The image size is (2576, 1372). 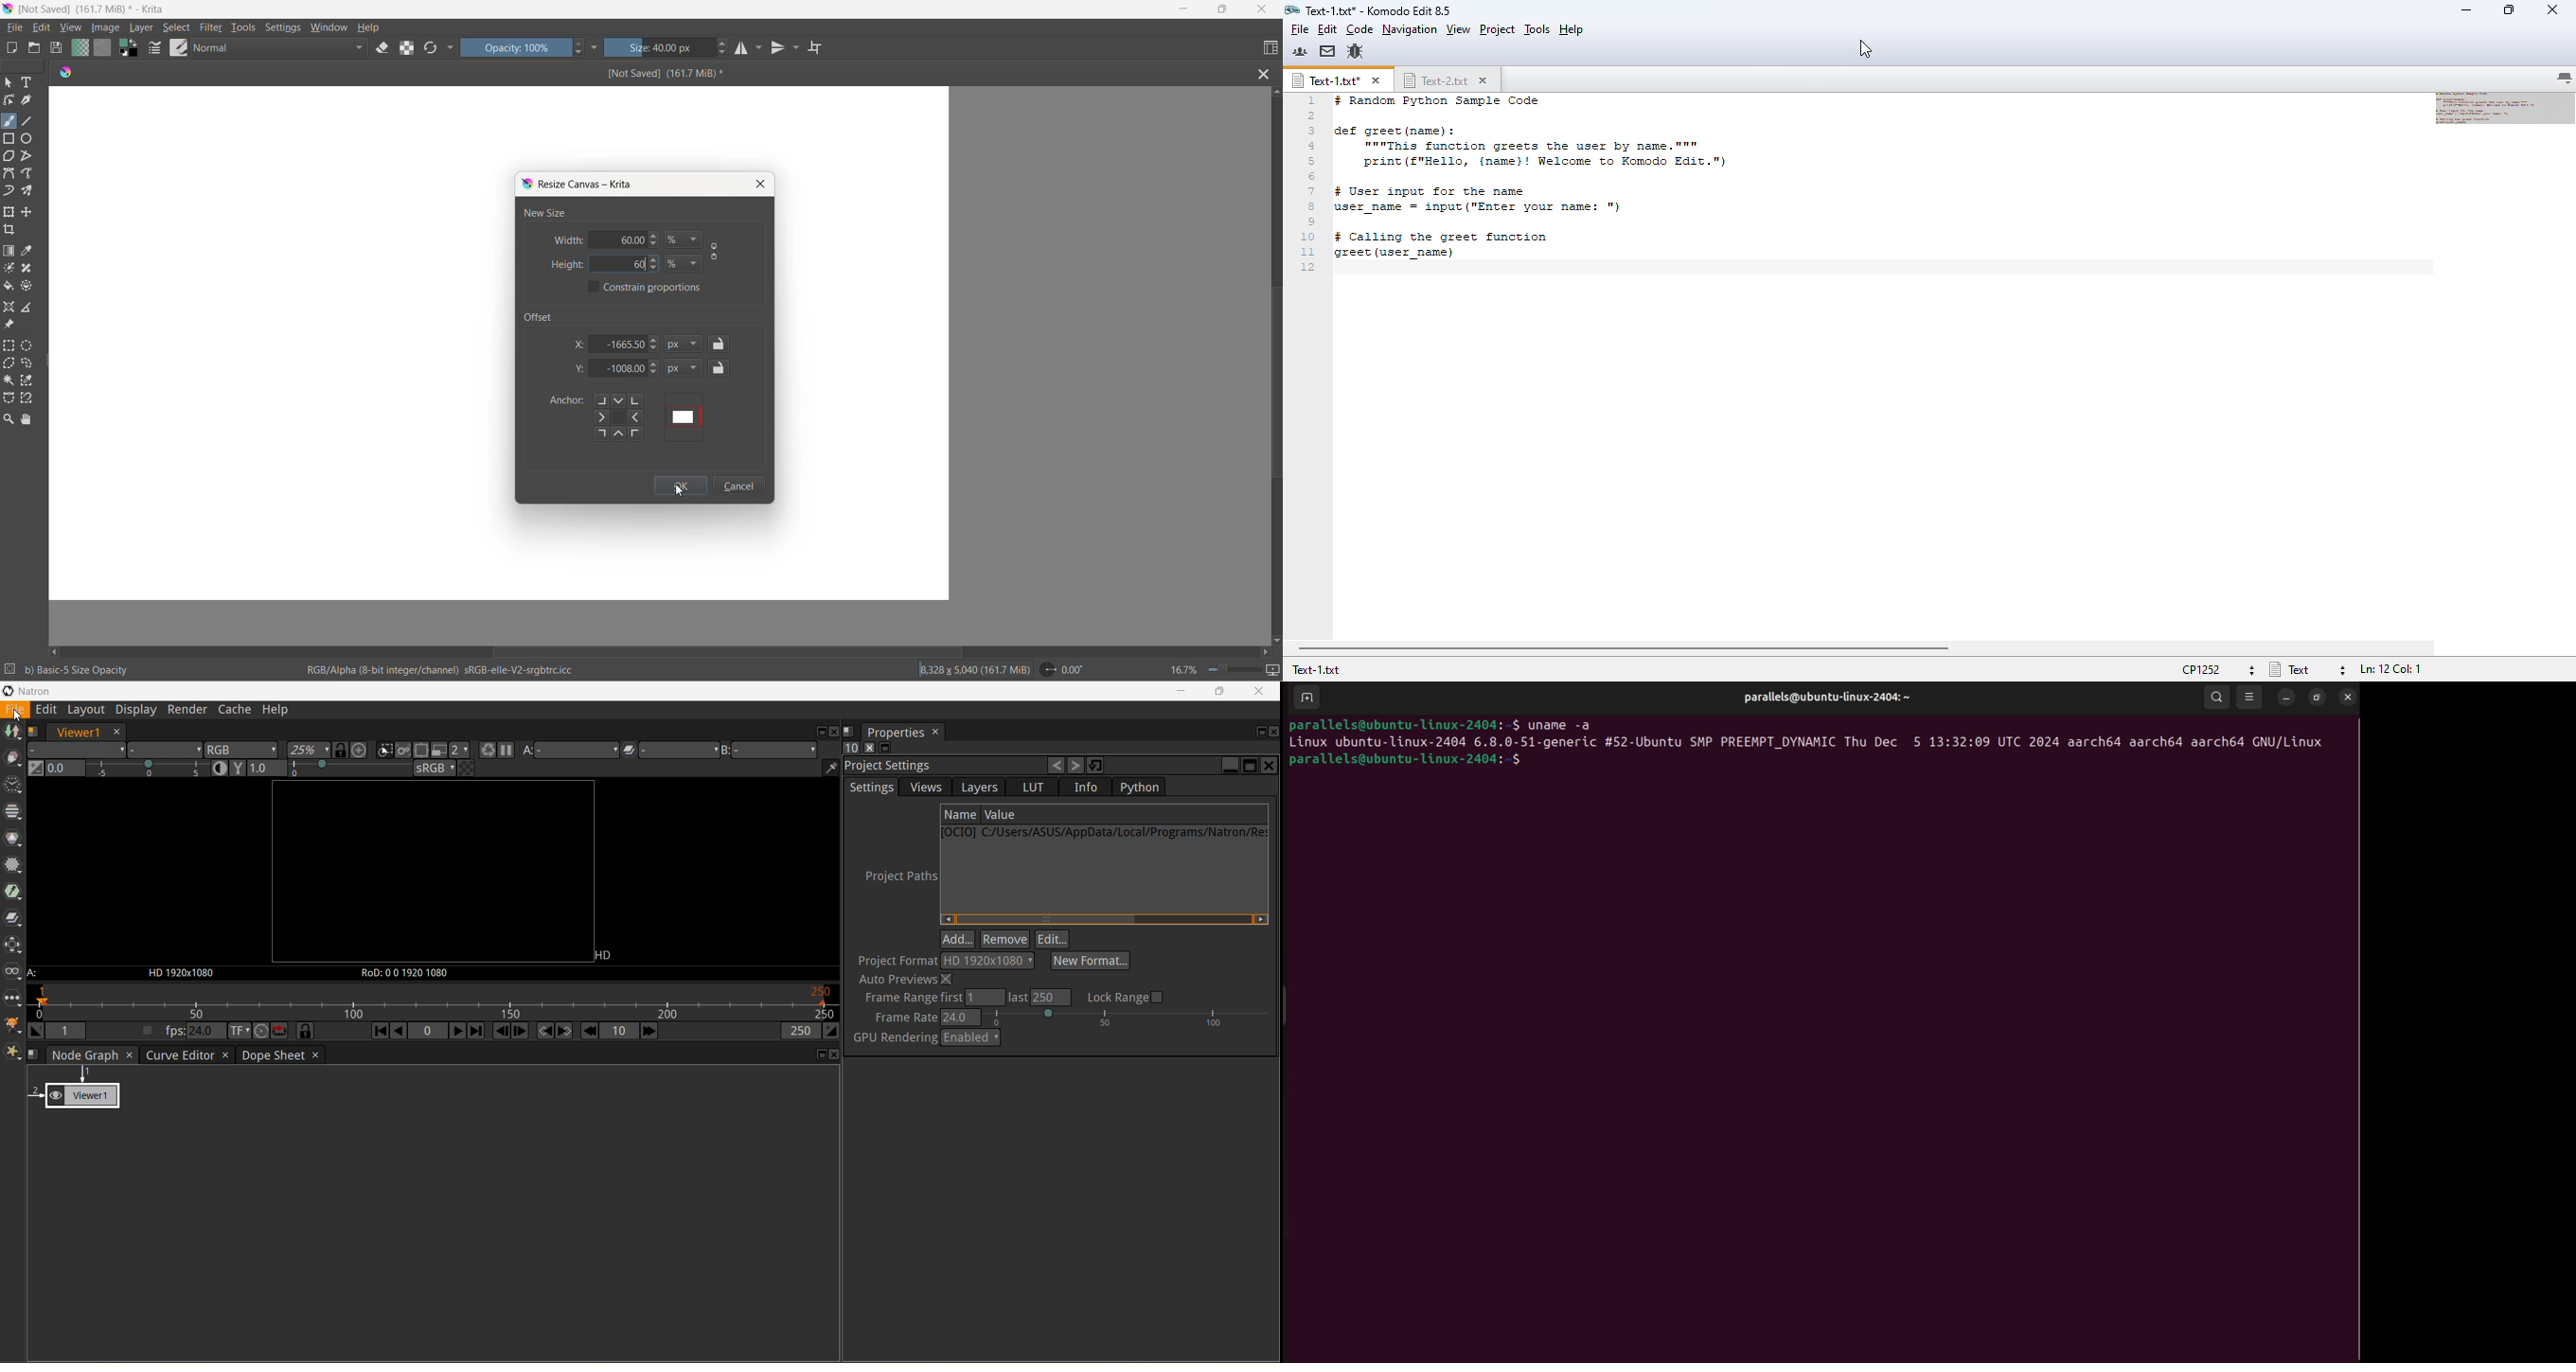 What do you see at coordinates (447, 670) in the screenshot?
I see `rgb information` at bounding box center [447, 670].